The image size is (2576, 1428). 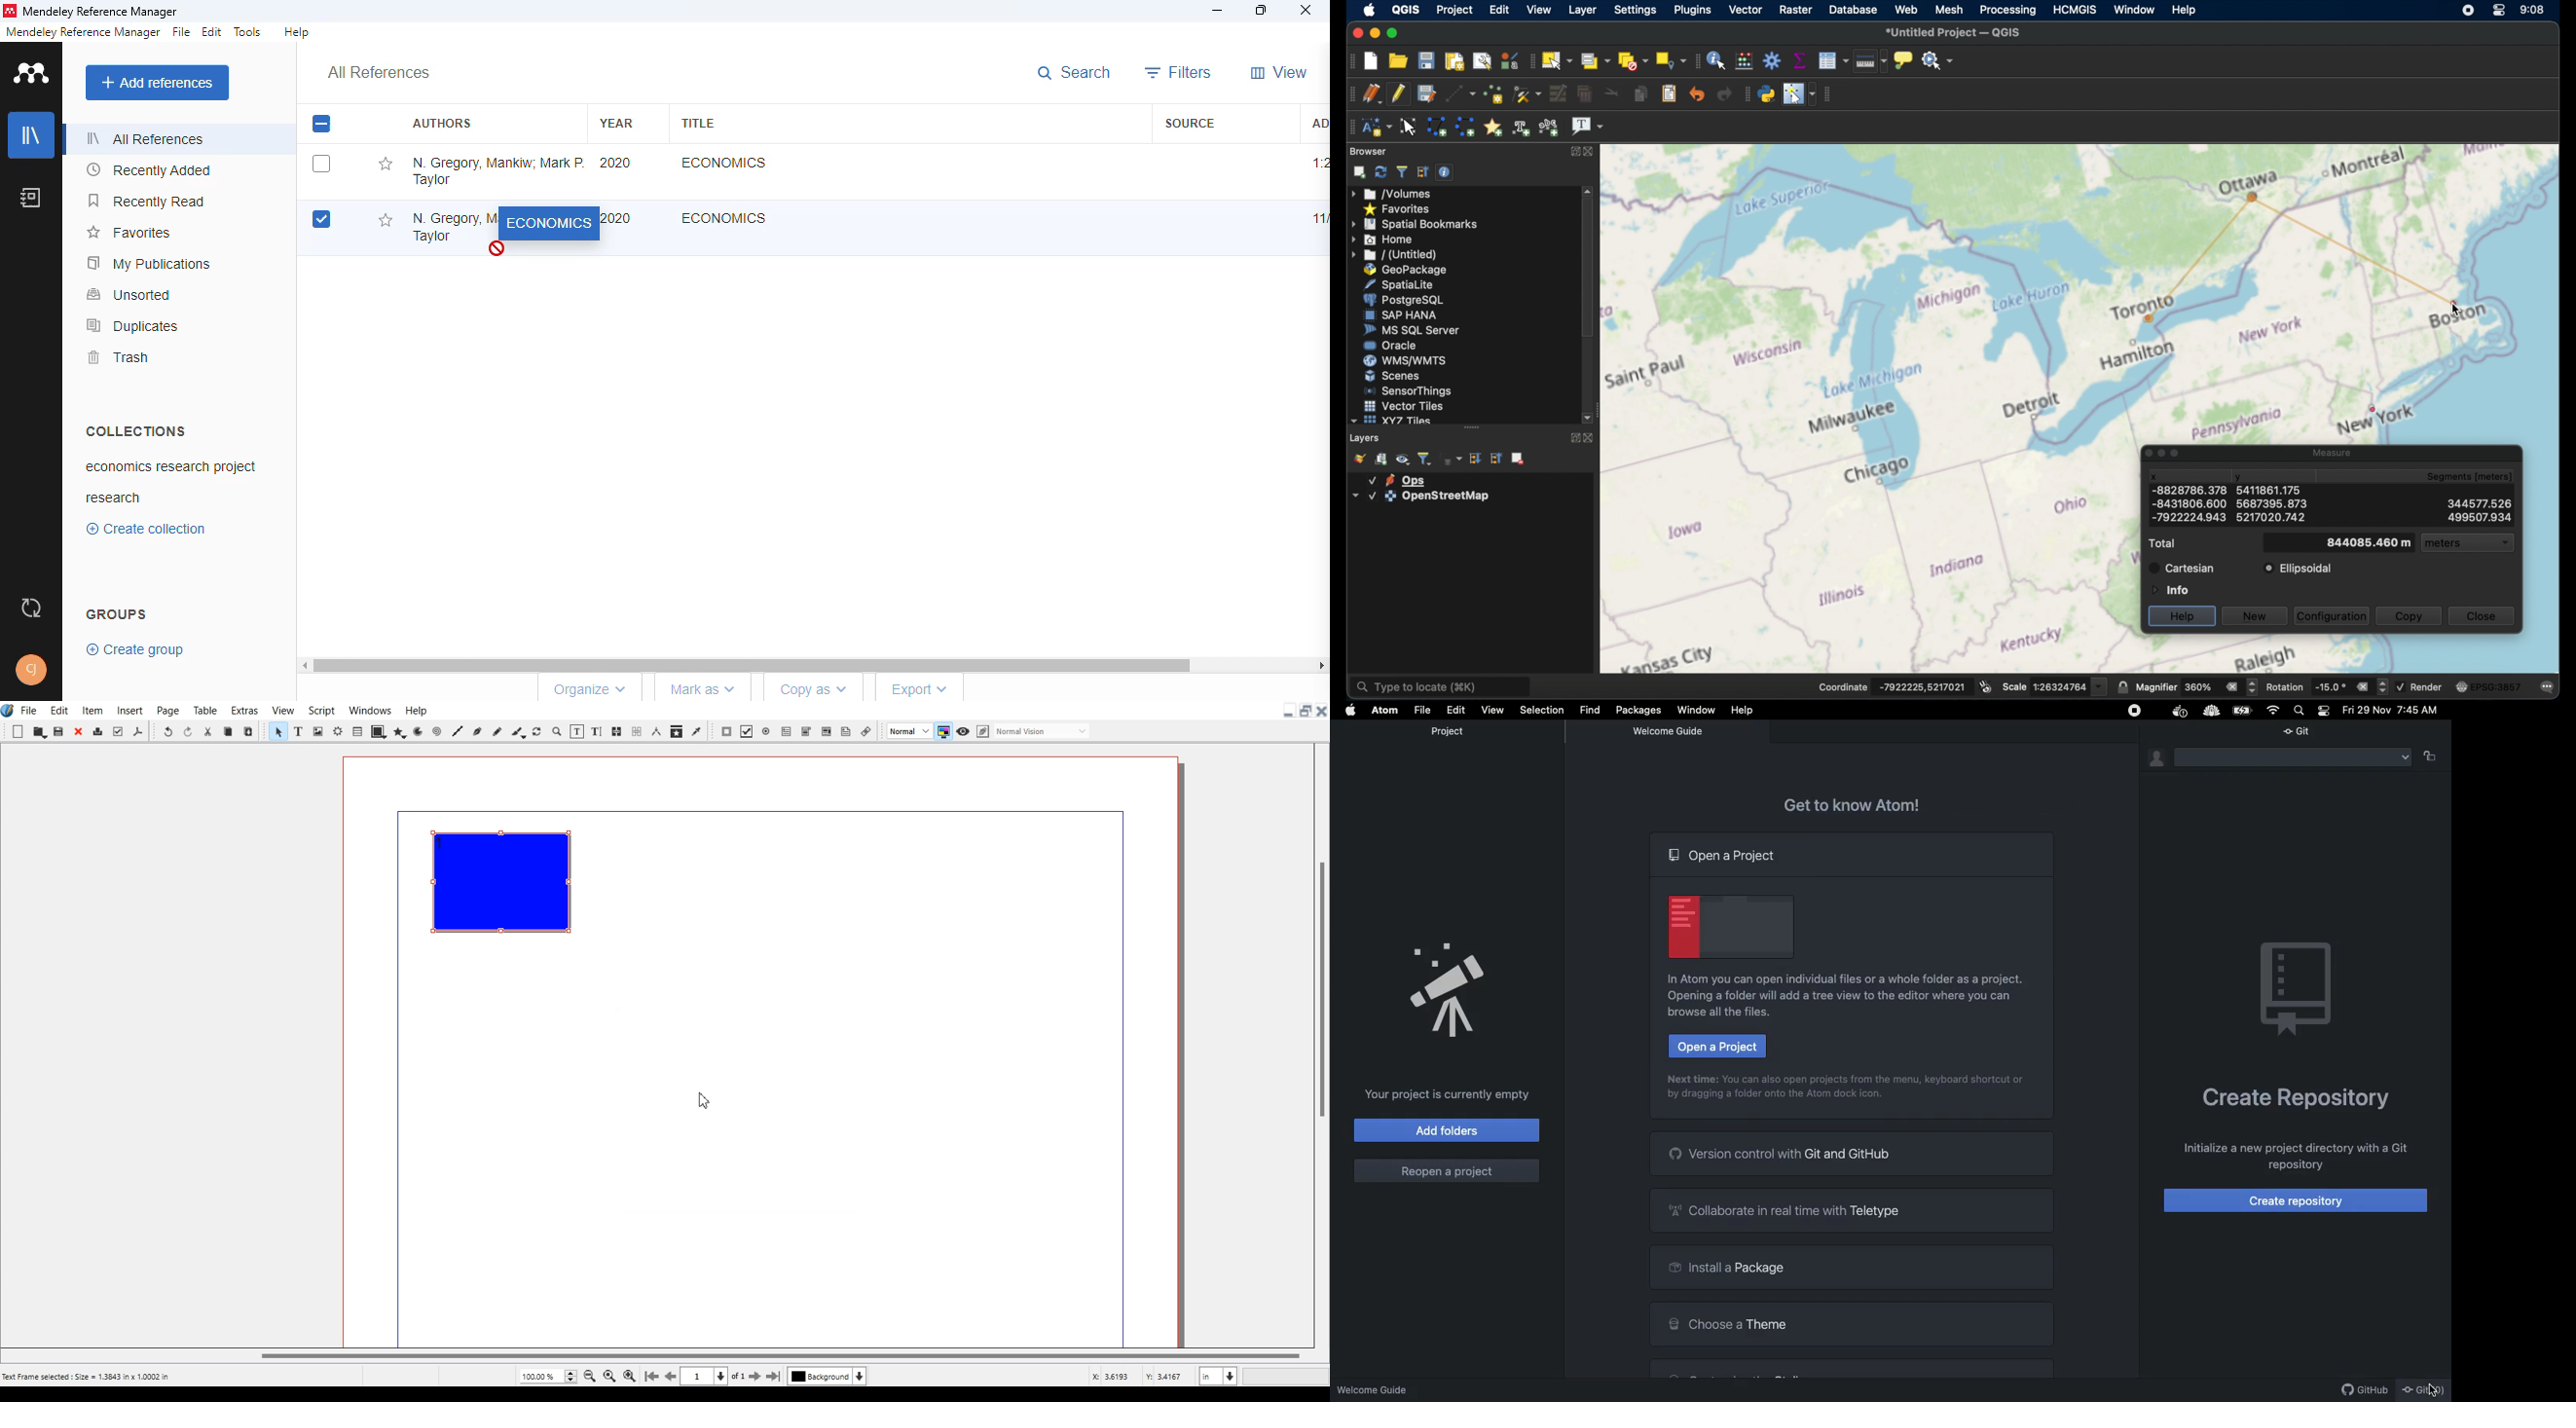 What do you see at coordinates (2181, 617) in the screenshot?
I see `help` at bounding box center [2181, 617].